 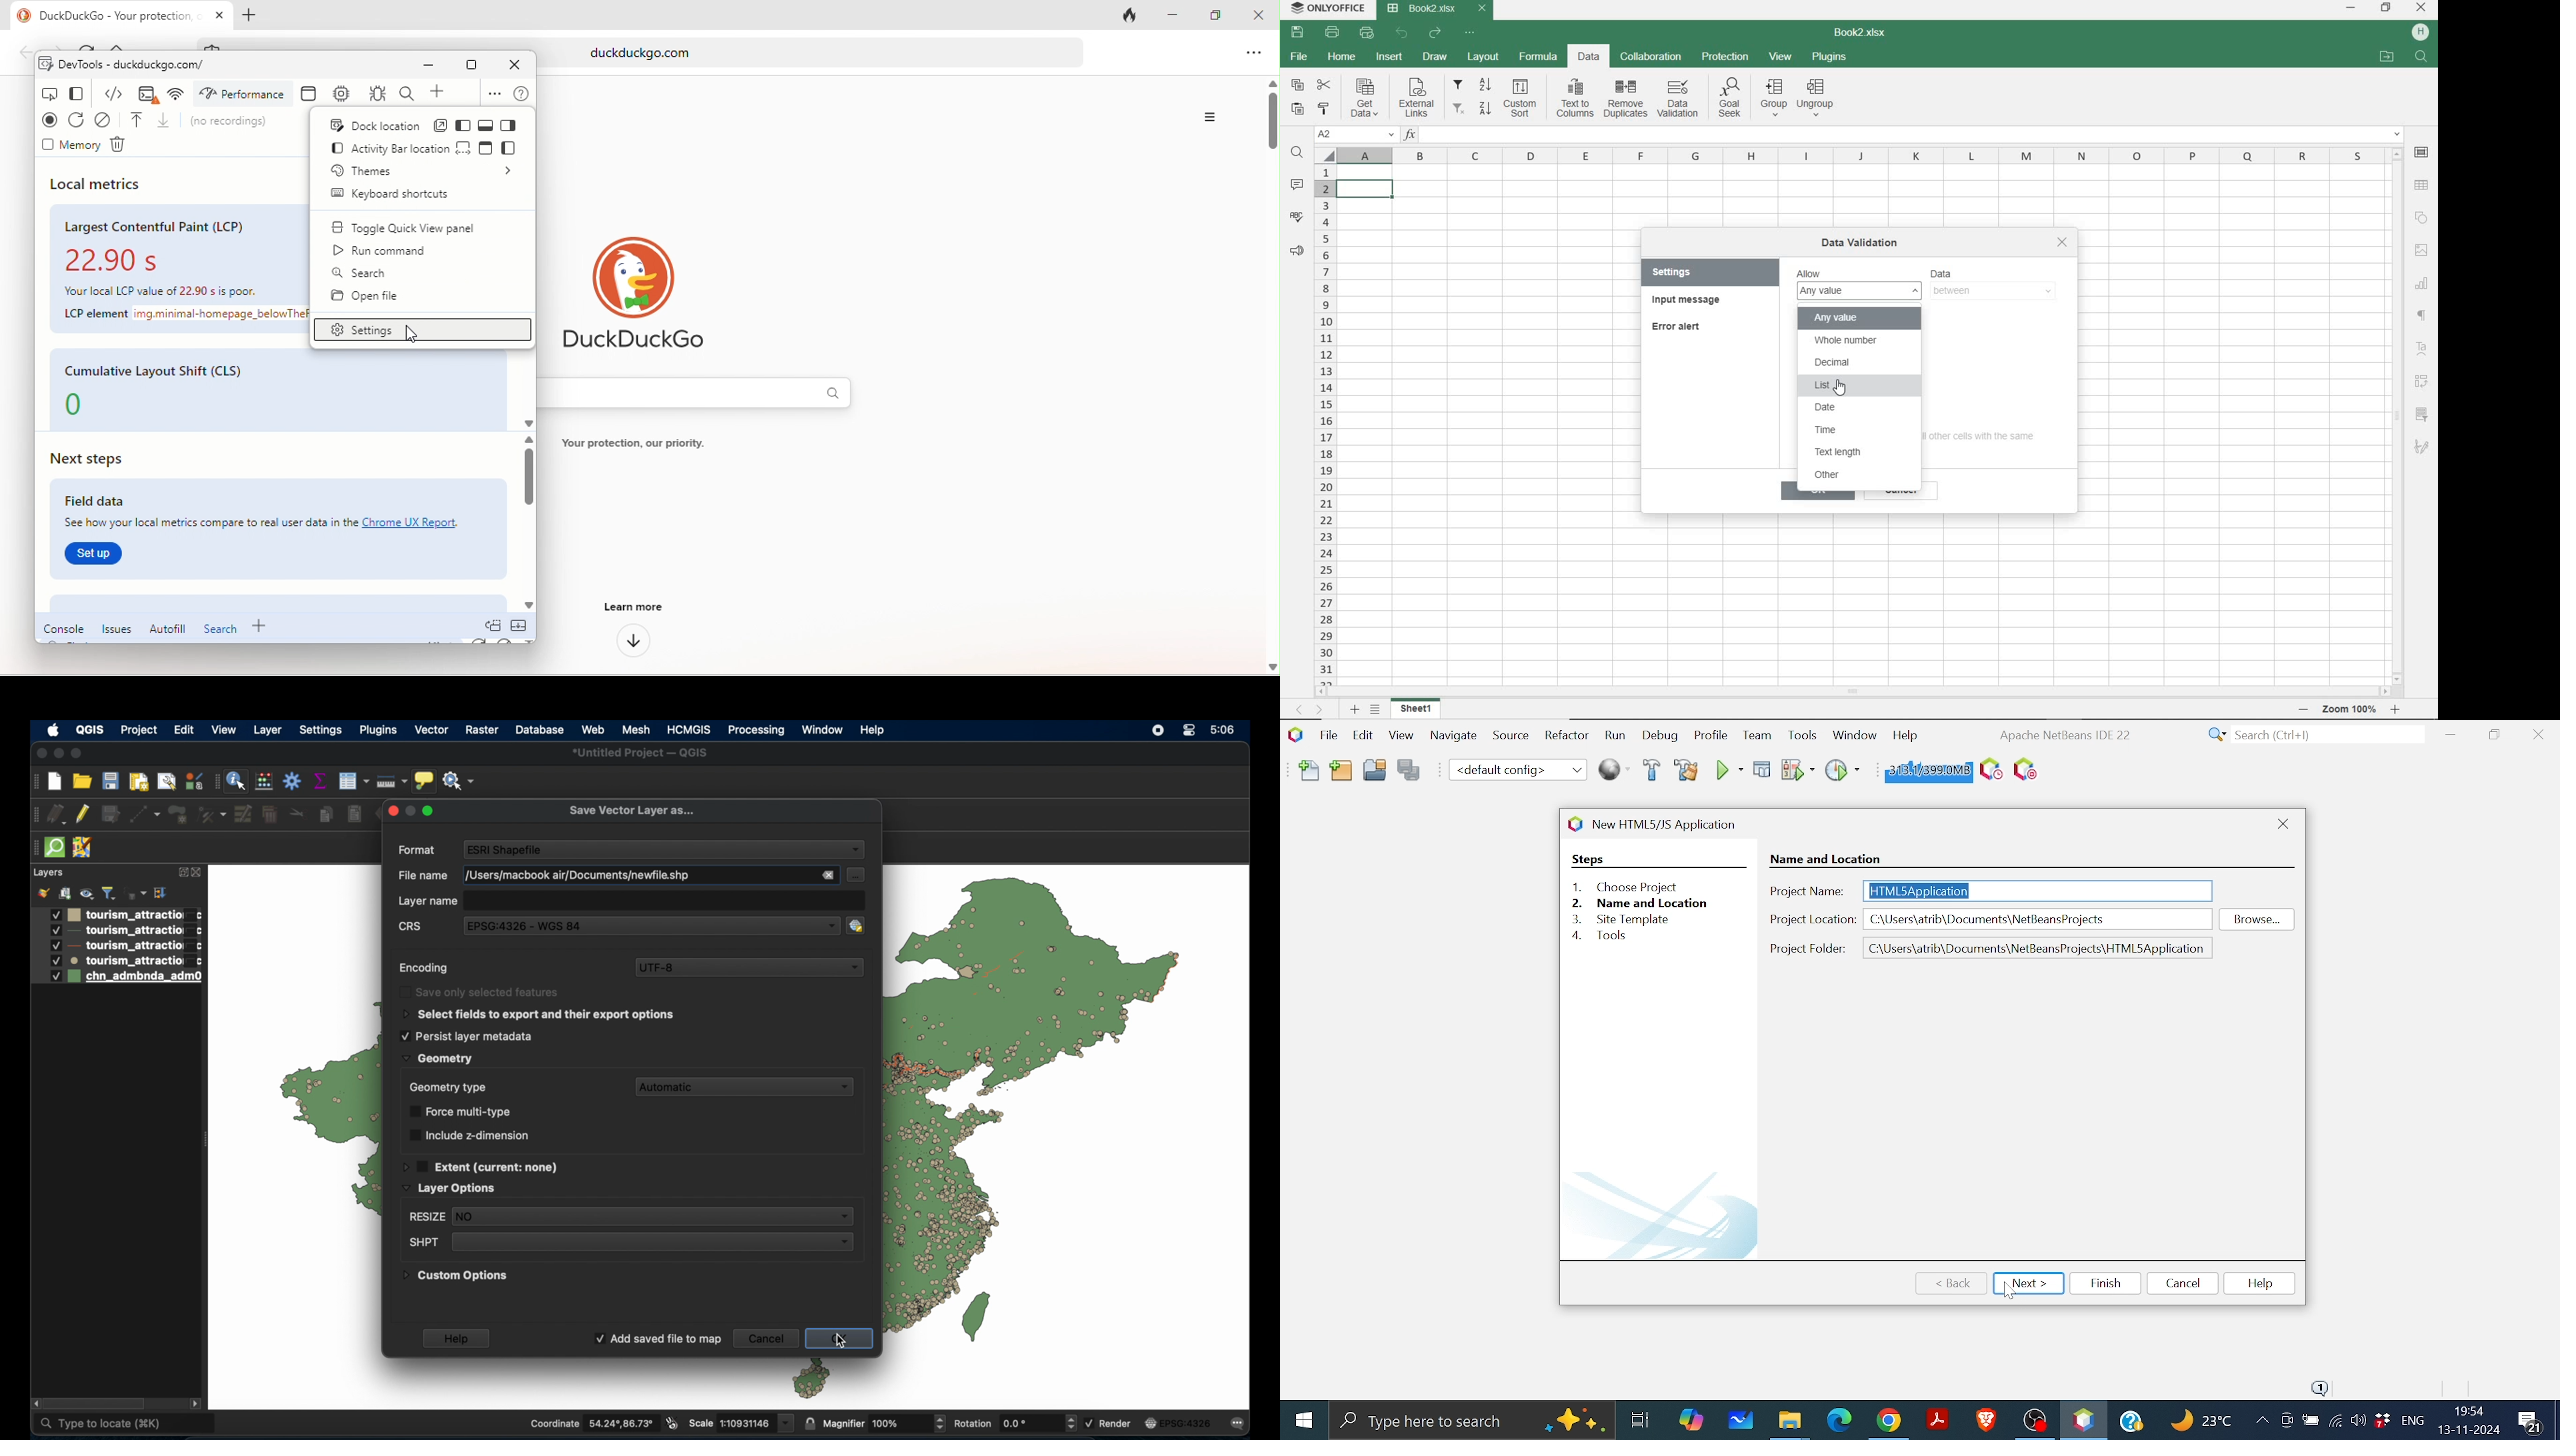 I want to click on COLLABORATION, so click(x=1650, y=57).